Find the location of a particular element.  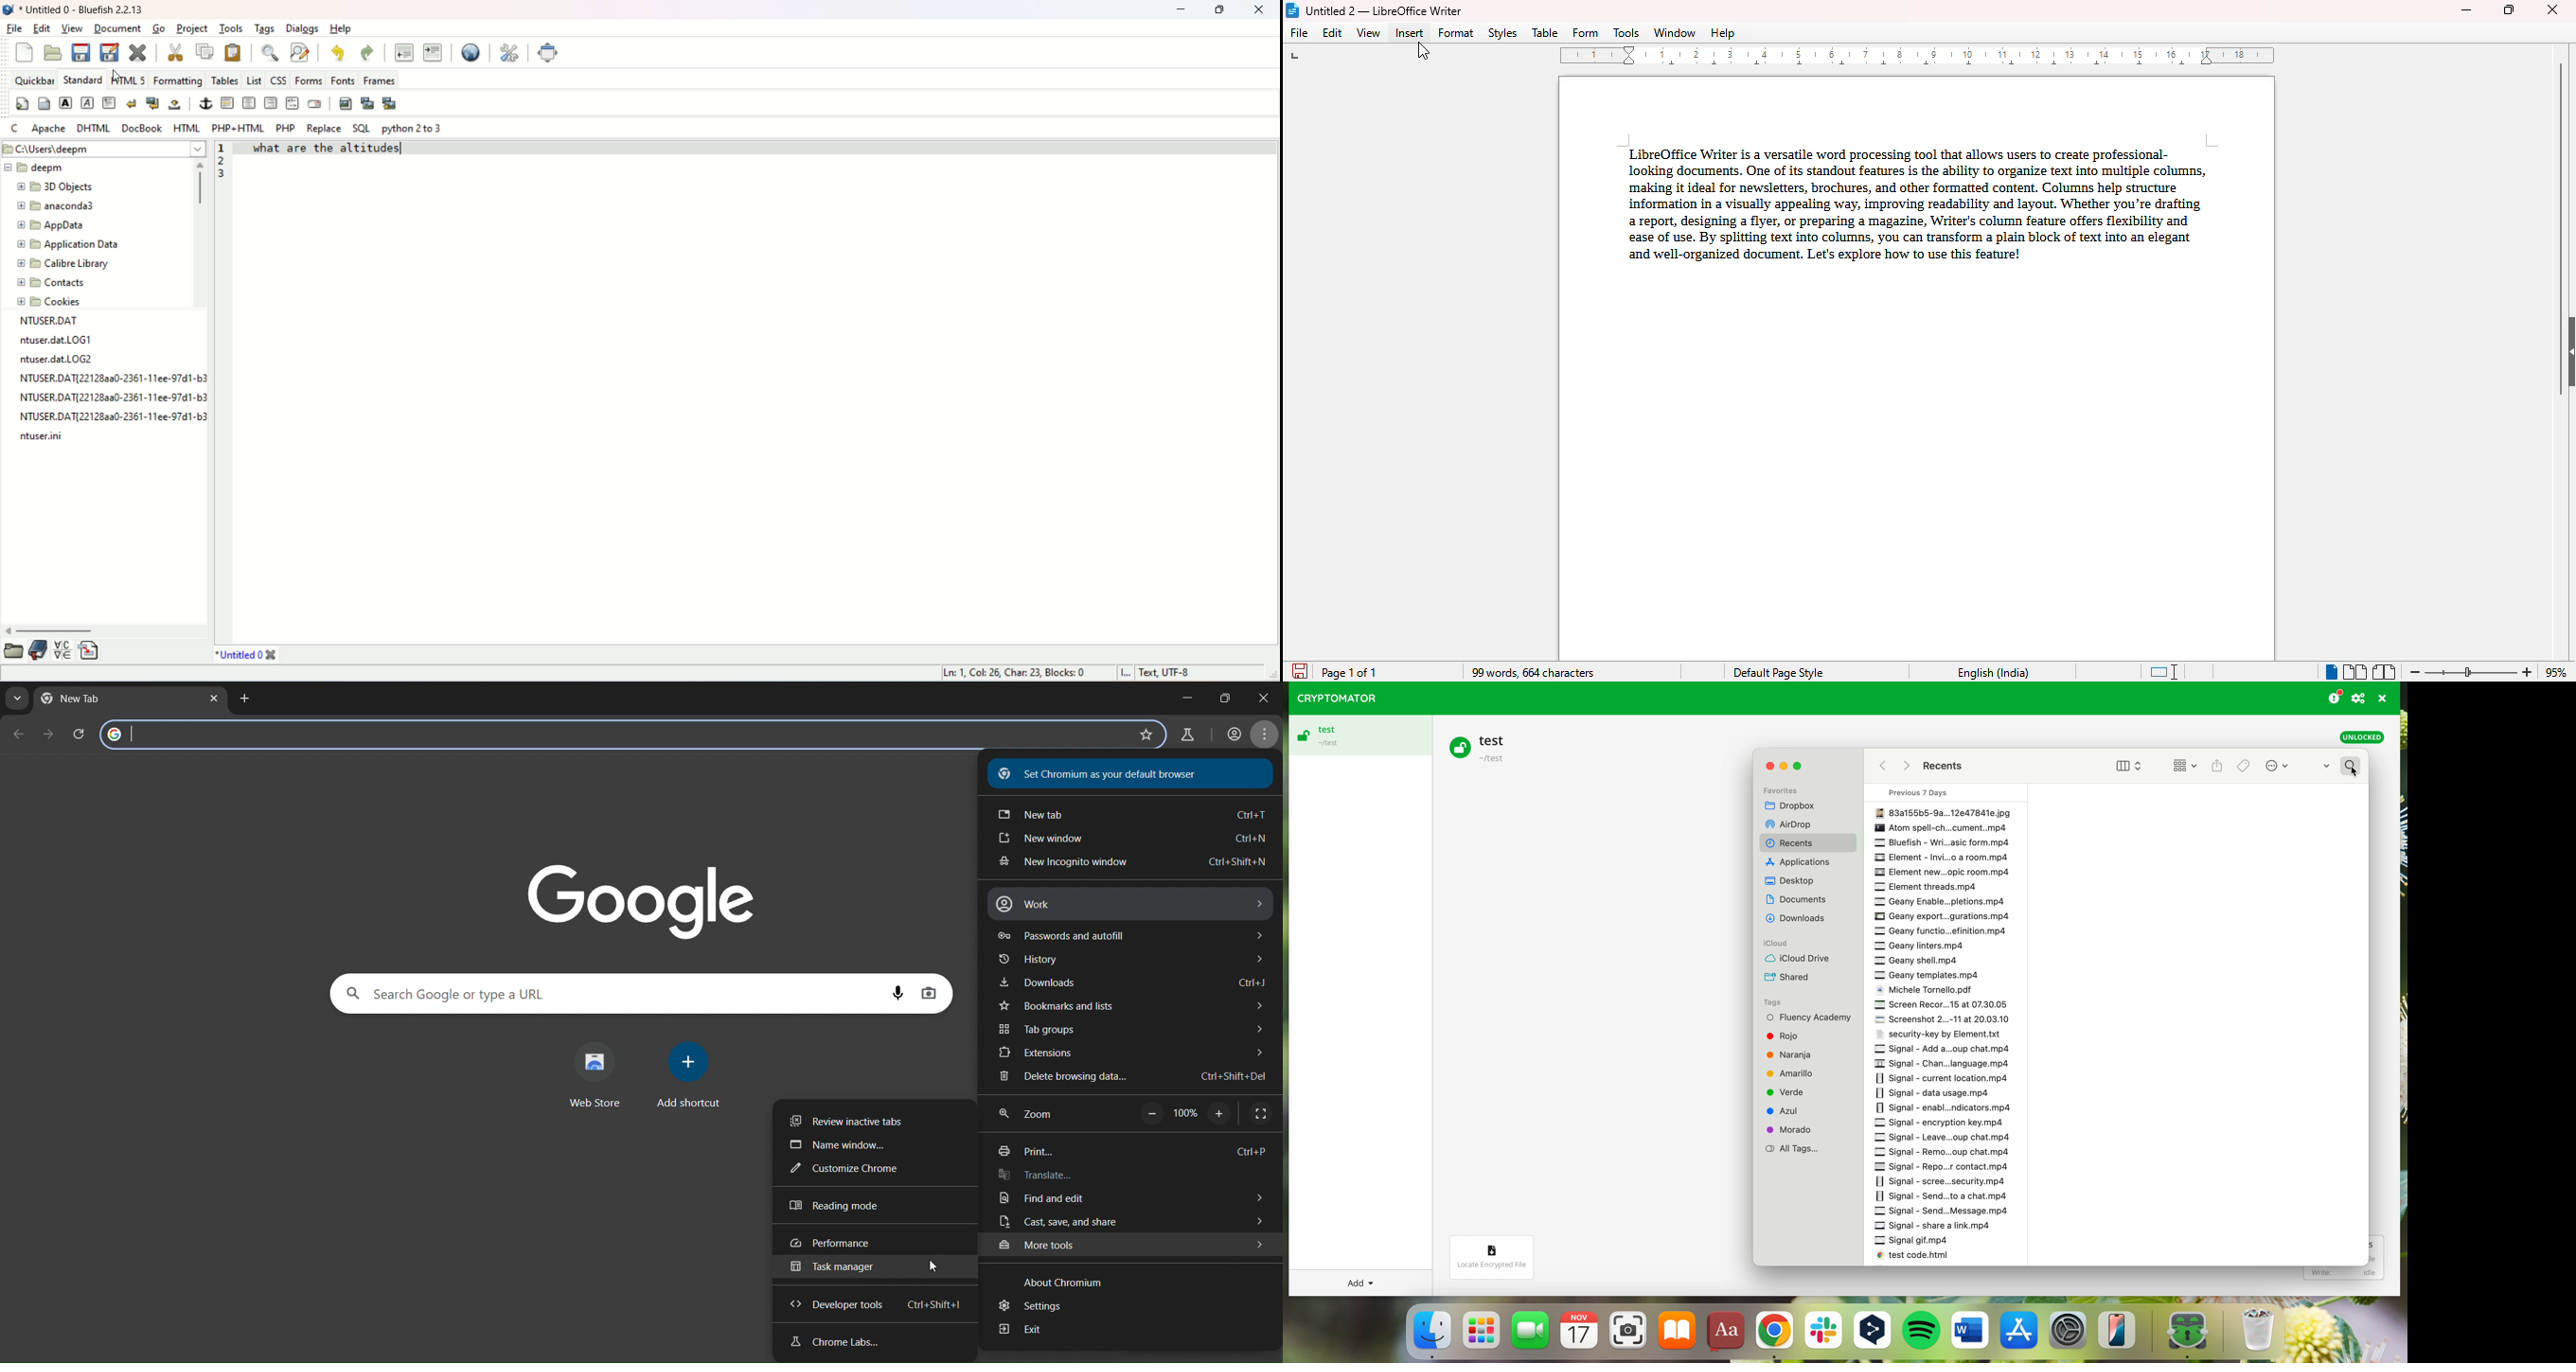

quickstart is located at coordinates (22, 105).